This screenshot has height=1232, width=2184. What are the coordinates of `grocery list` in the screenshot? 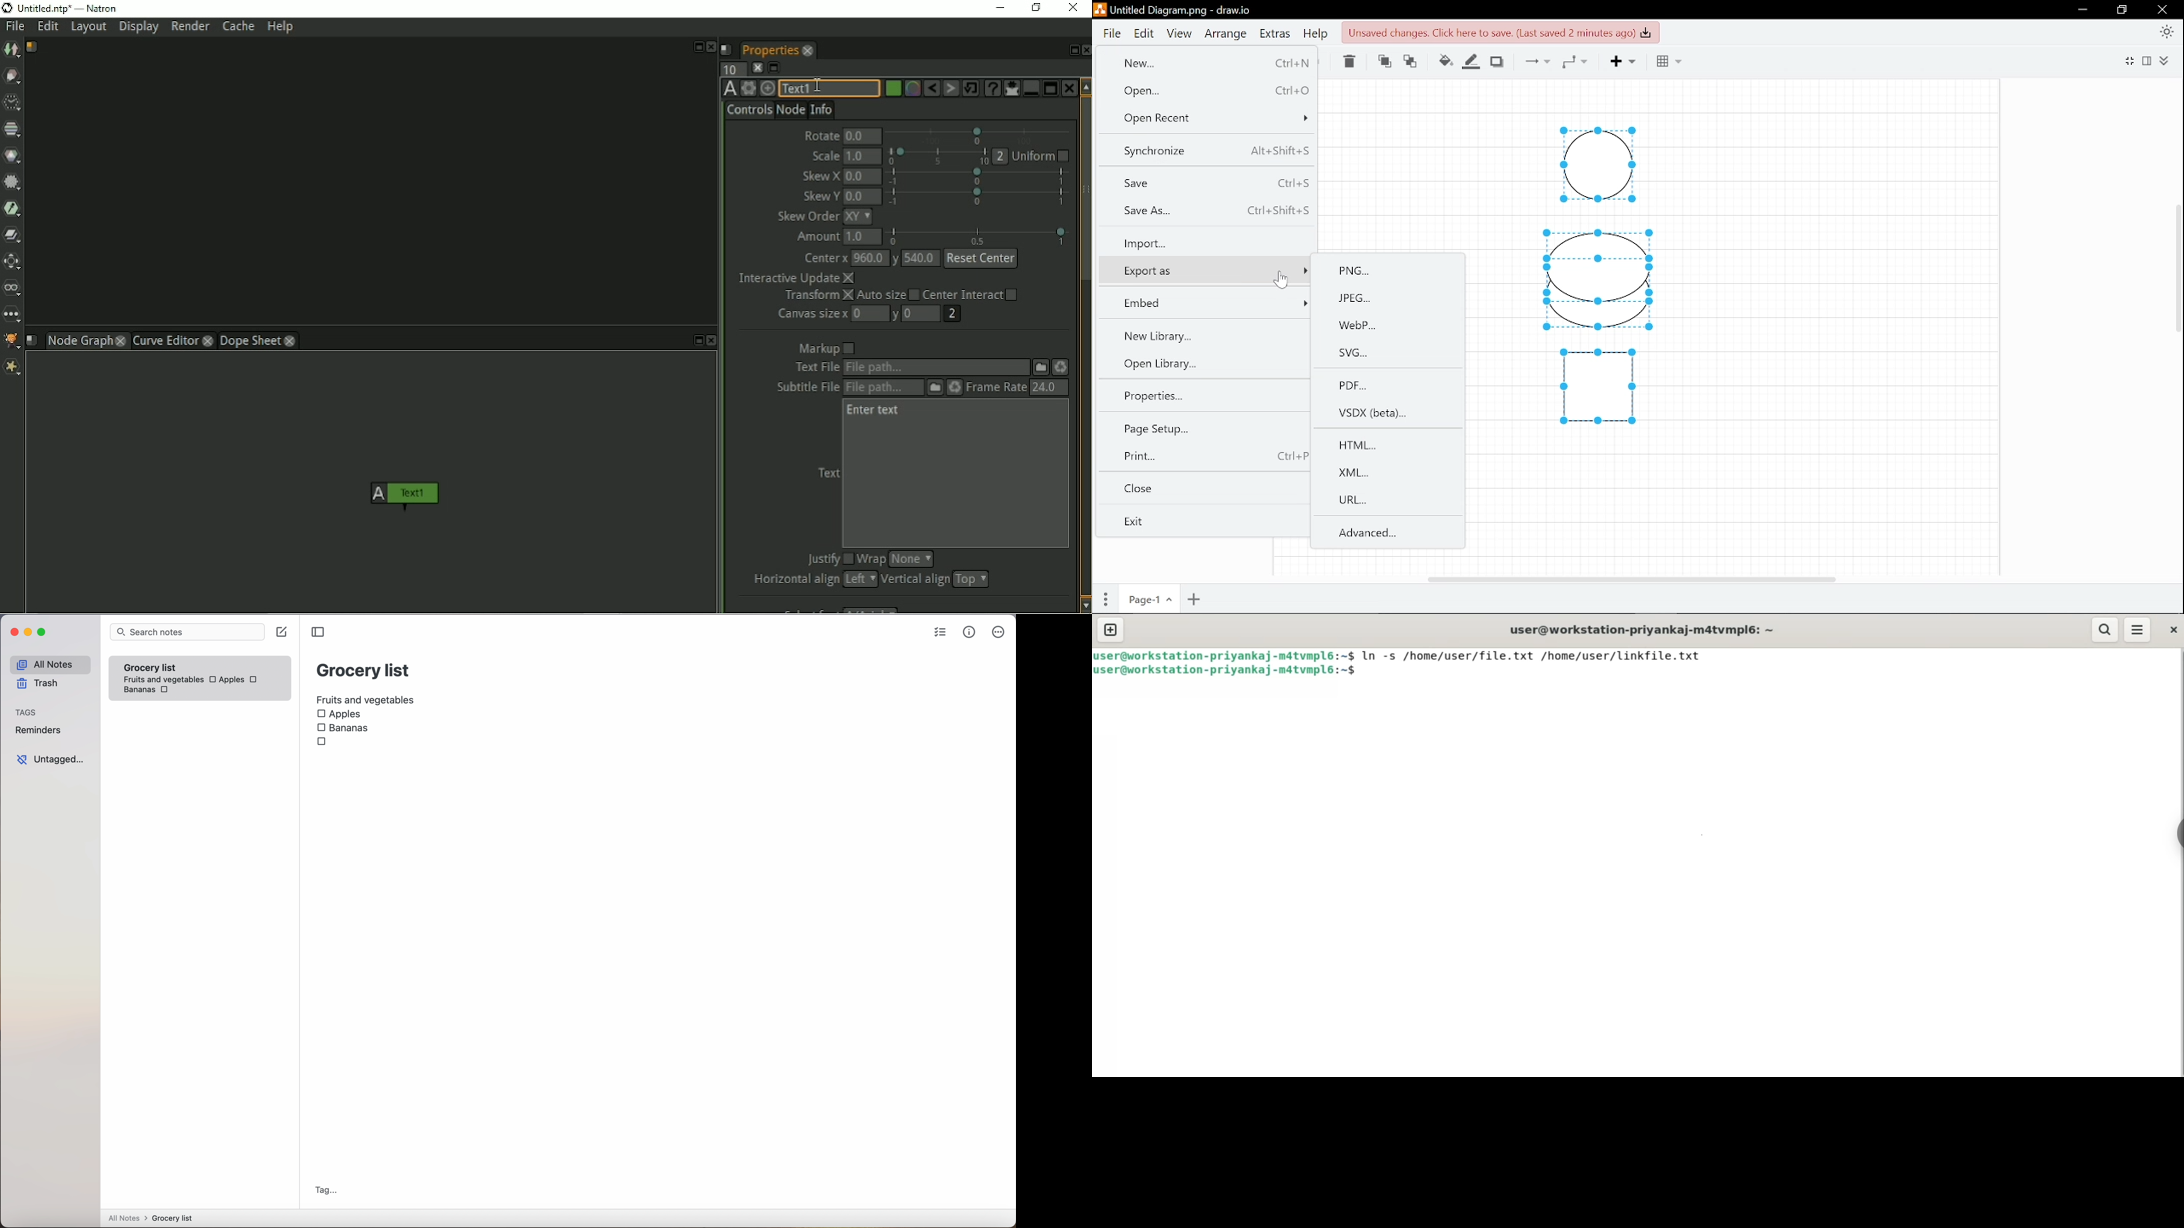 It's located at (364, 669).